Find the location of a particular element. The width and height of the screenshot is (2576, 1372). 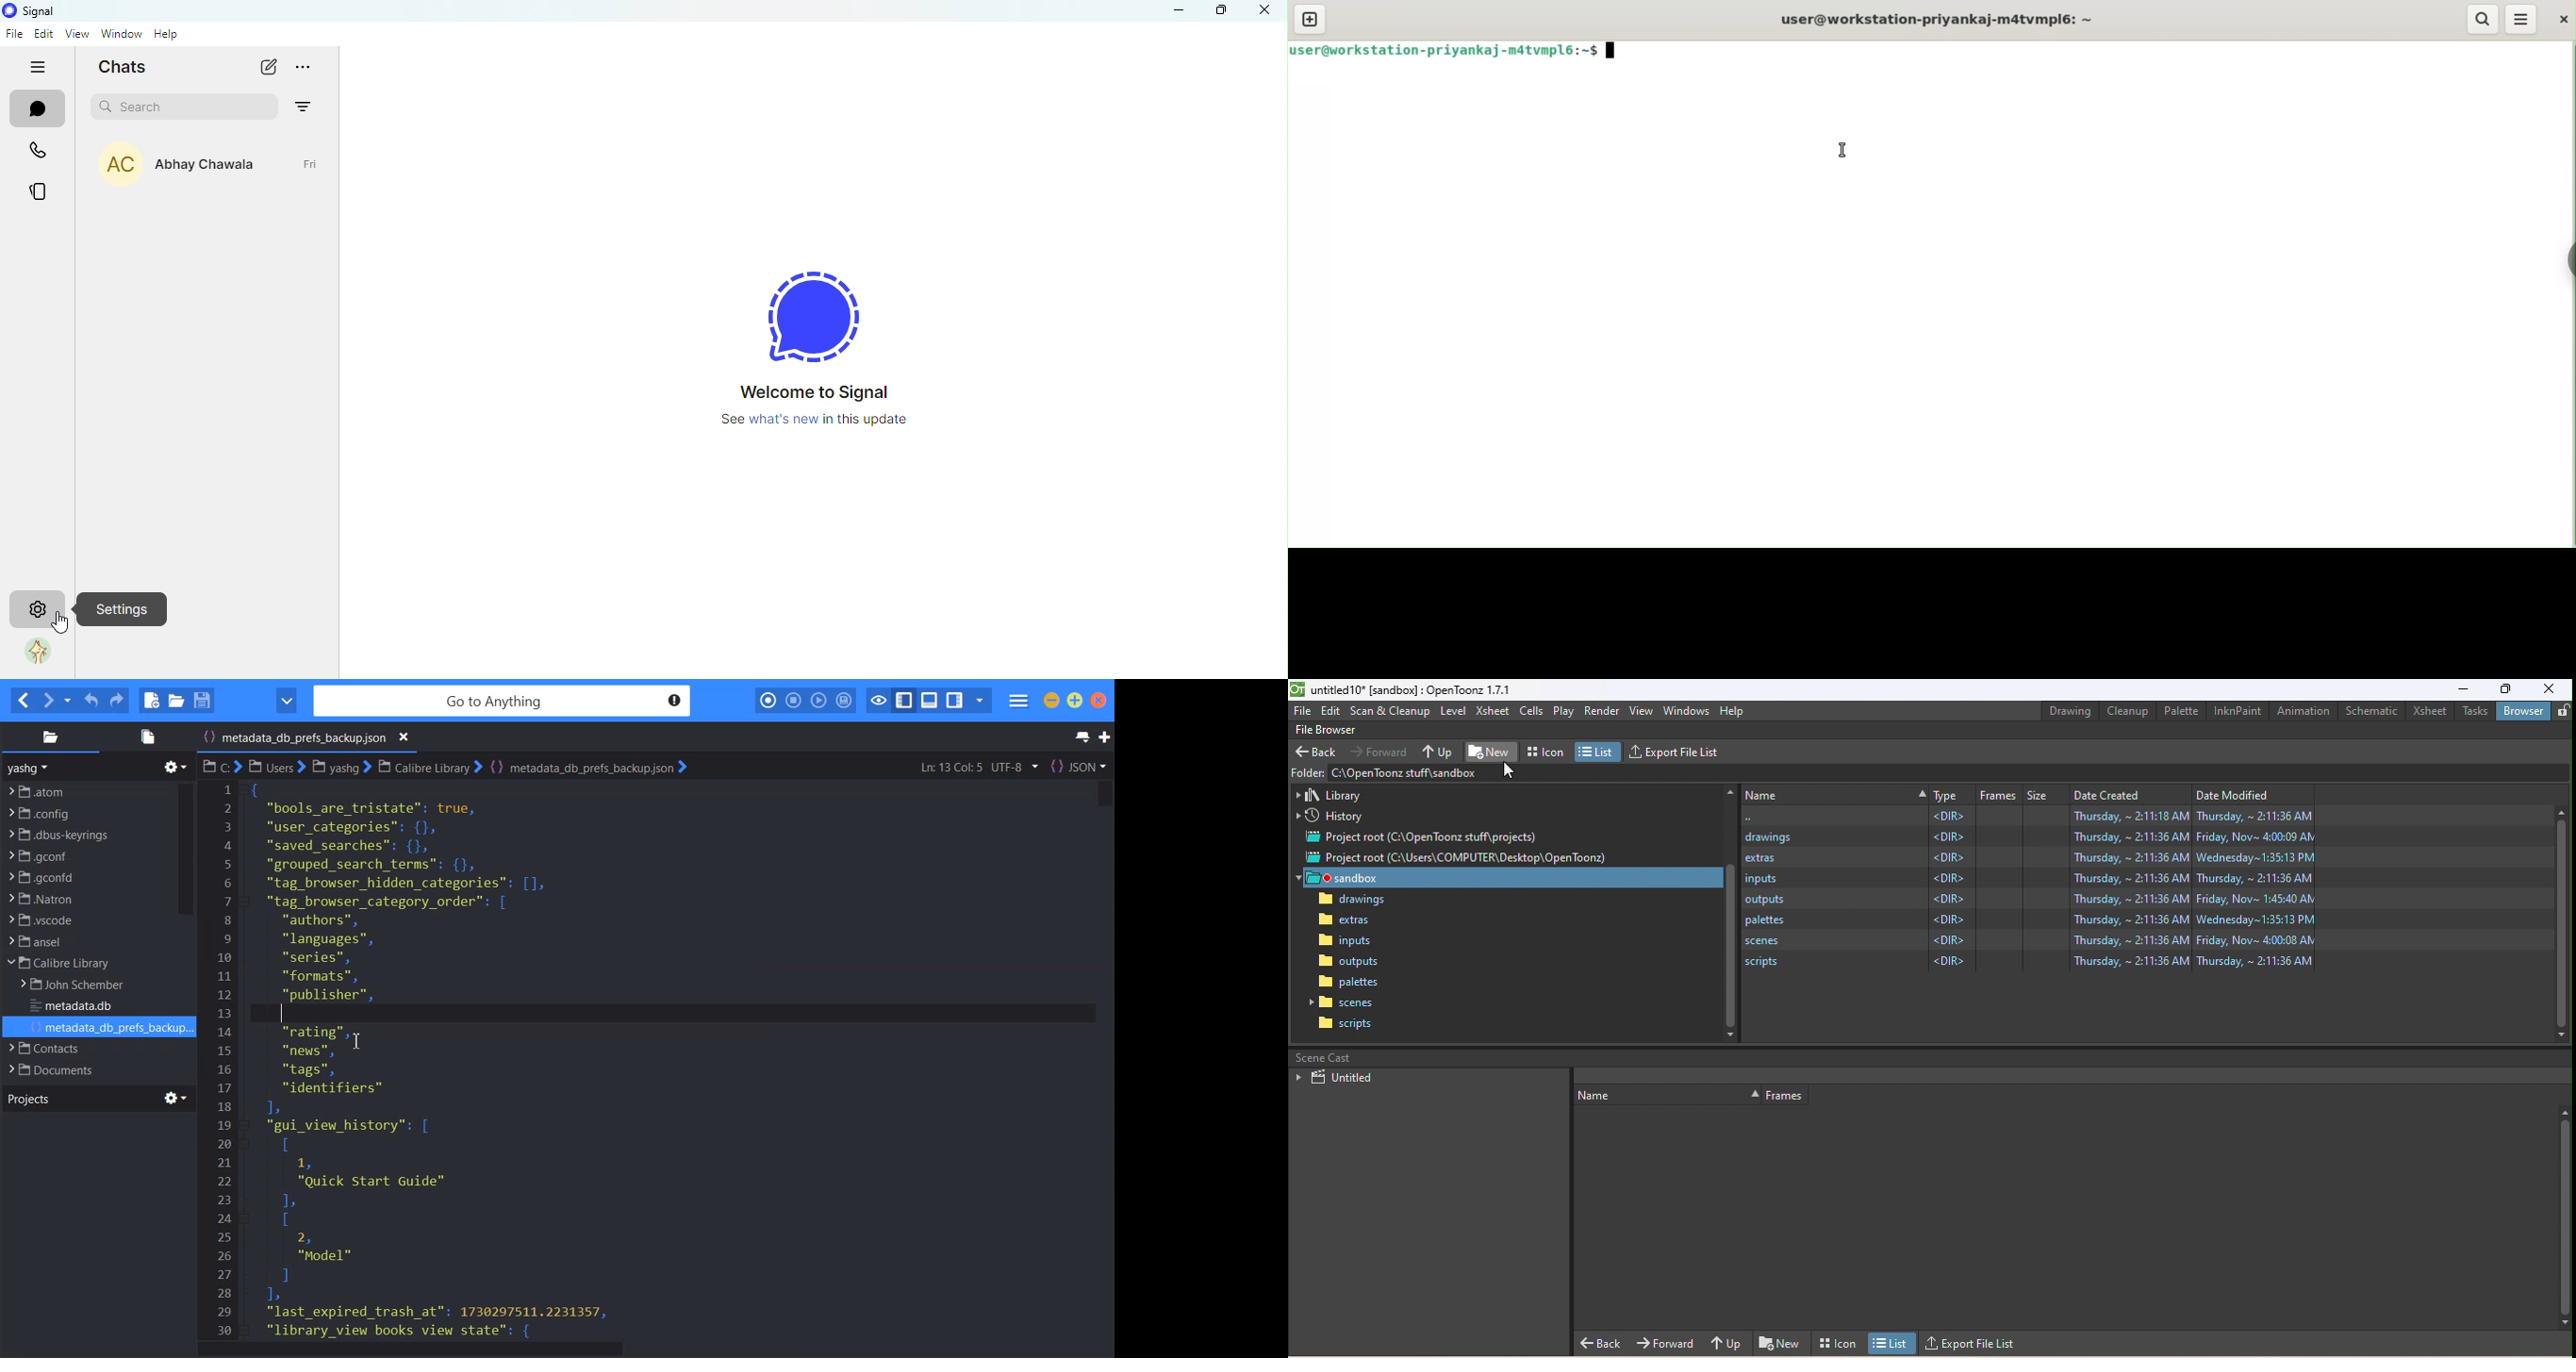

stories is located at coordinates (39, 190).